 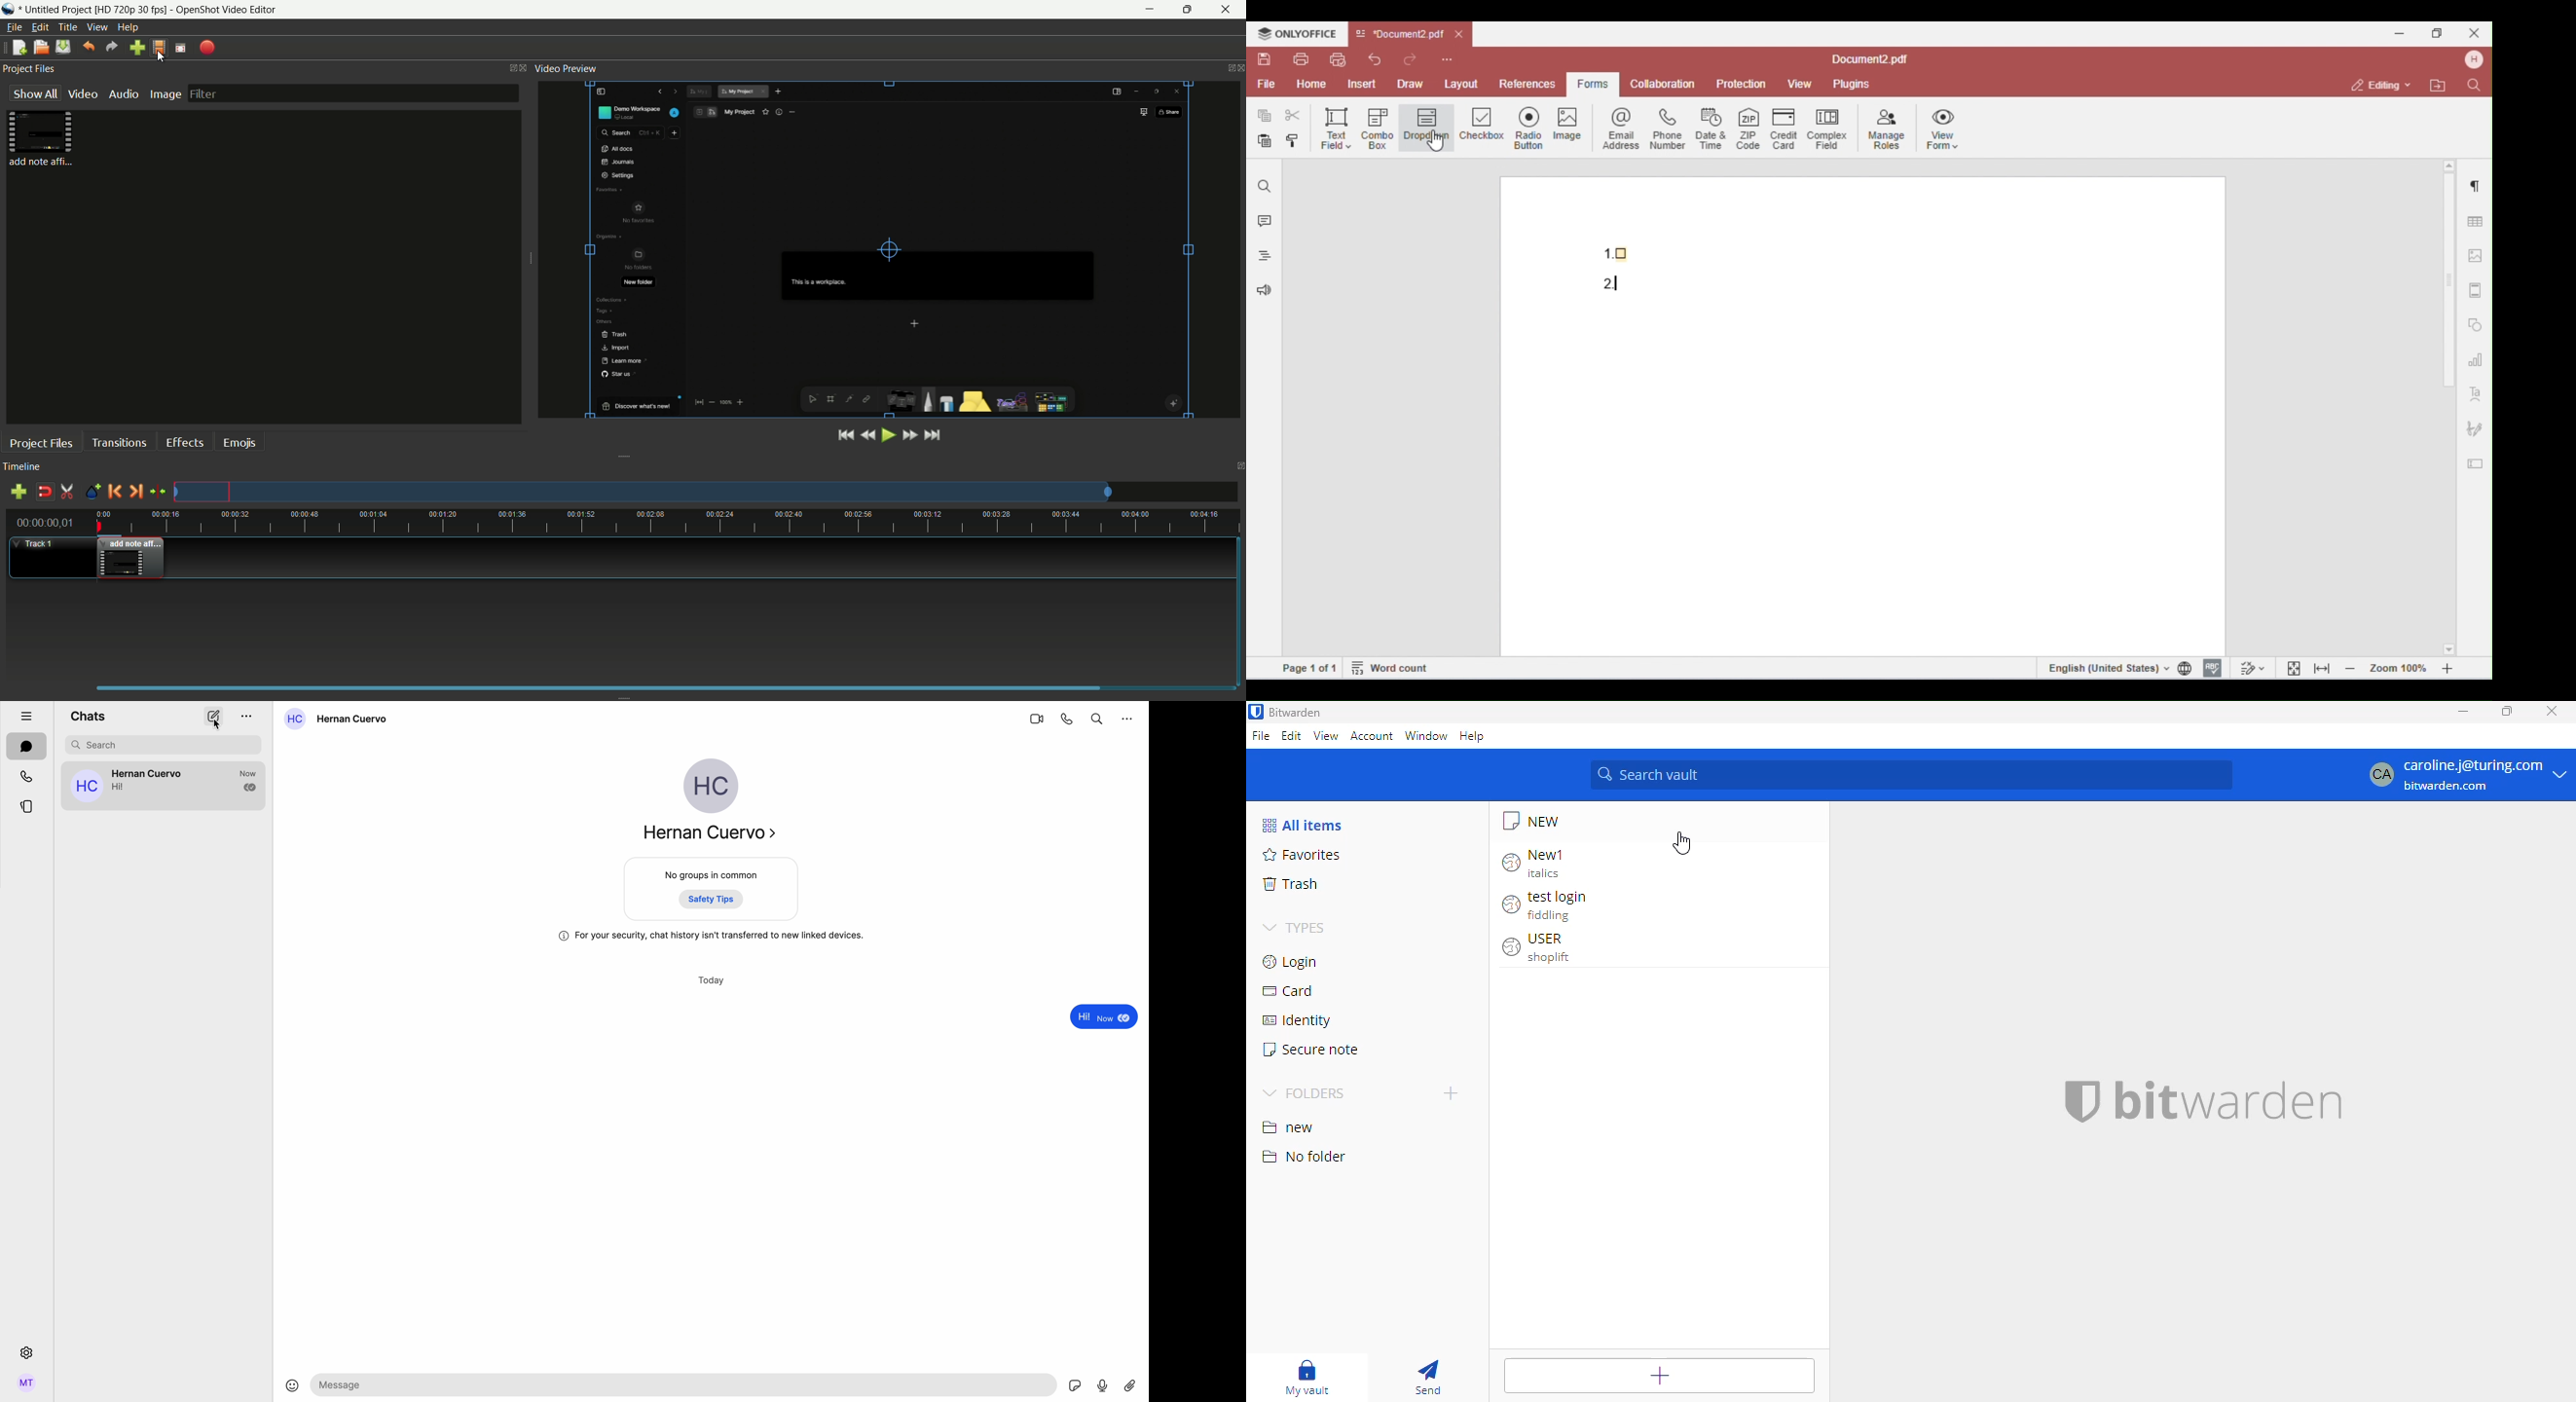 I want to click on secure note, so click(x=1311, y=1050).